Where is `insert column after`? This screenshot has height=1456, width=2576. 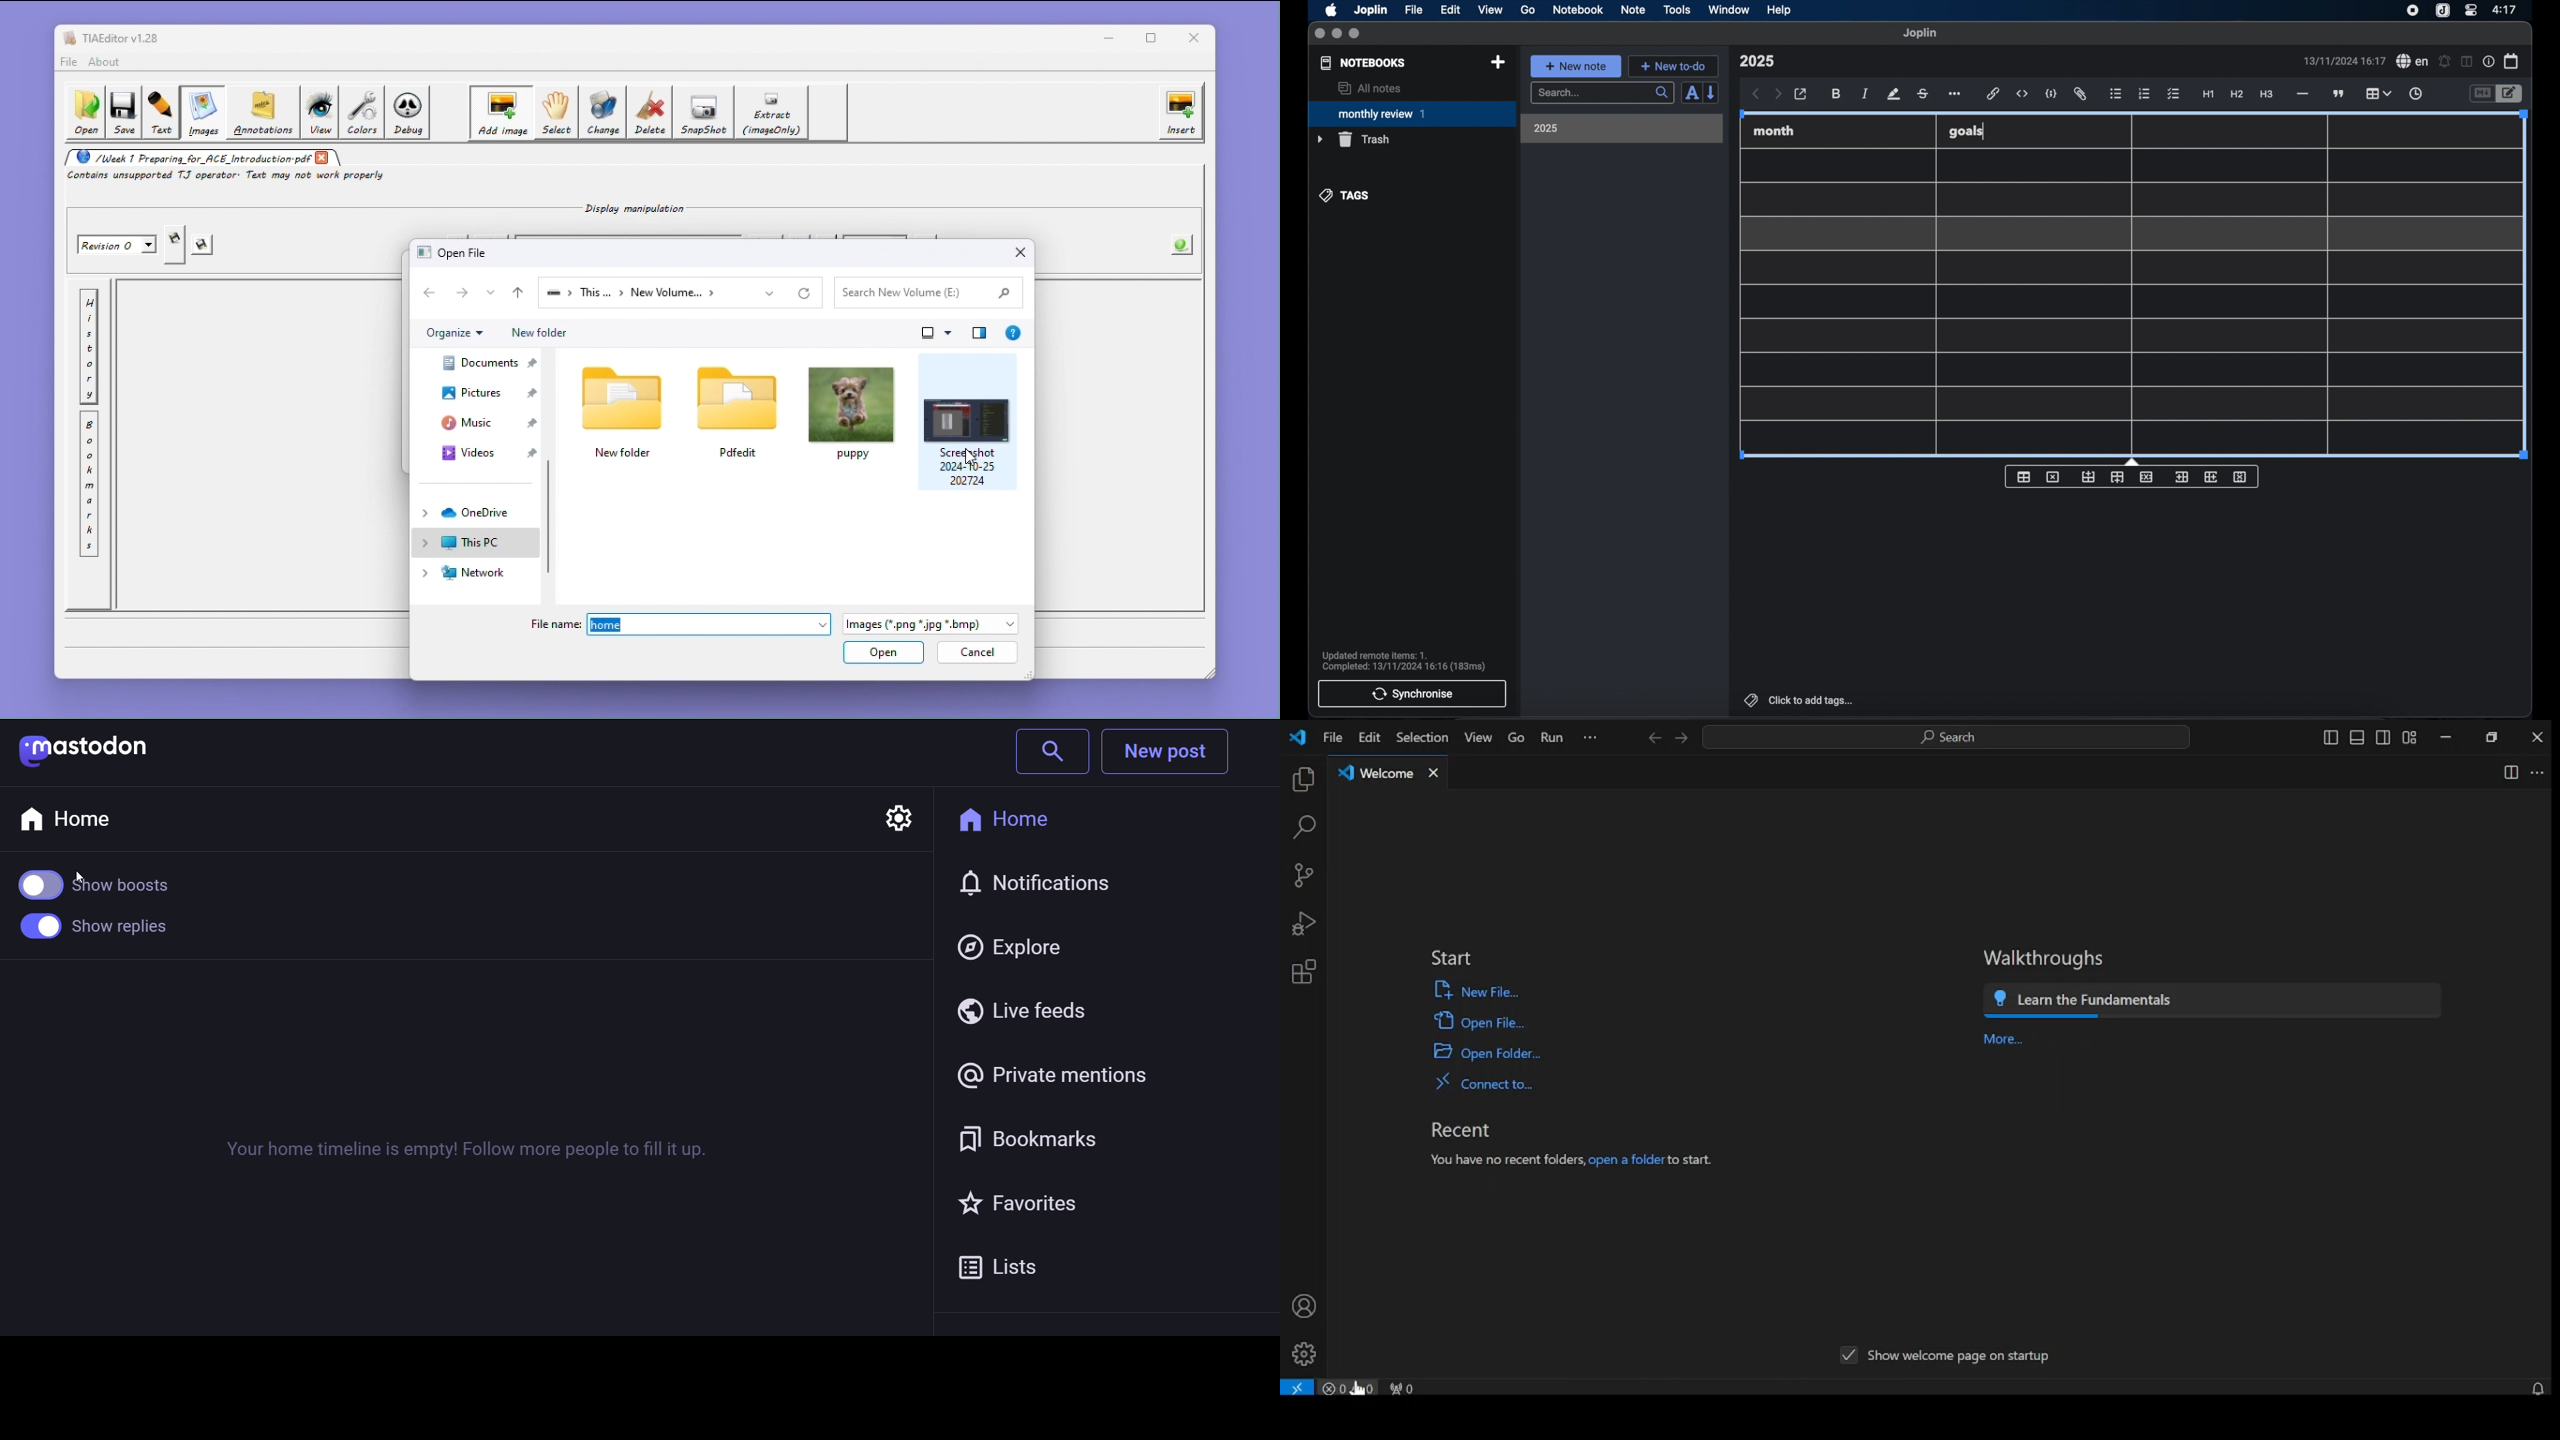 insert column after is located at coordinates (2211, 477).